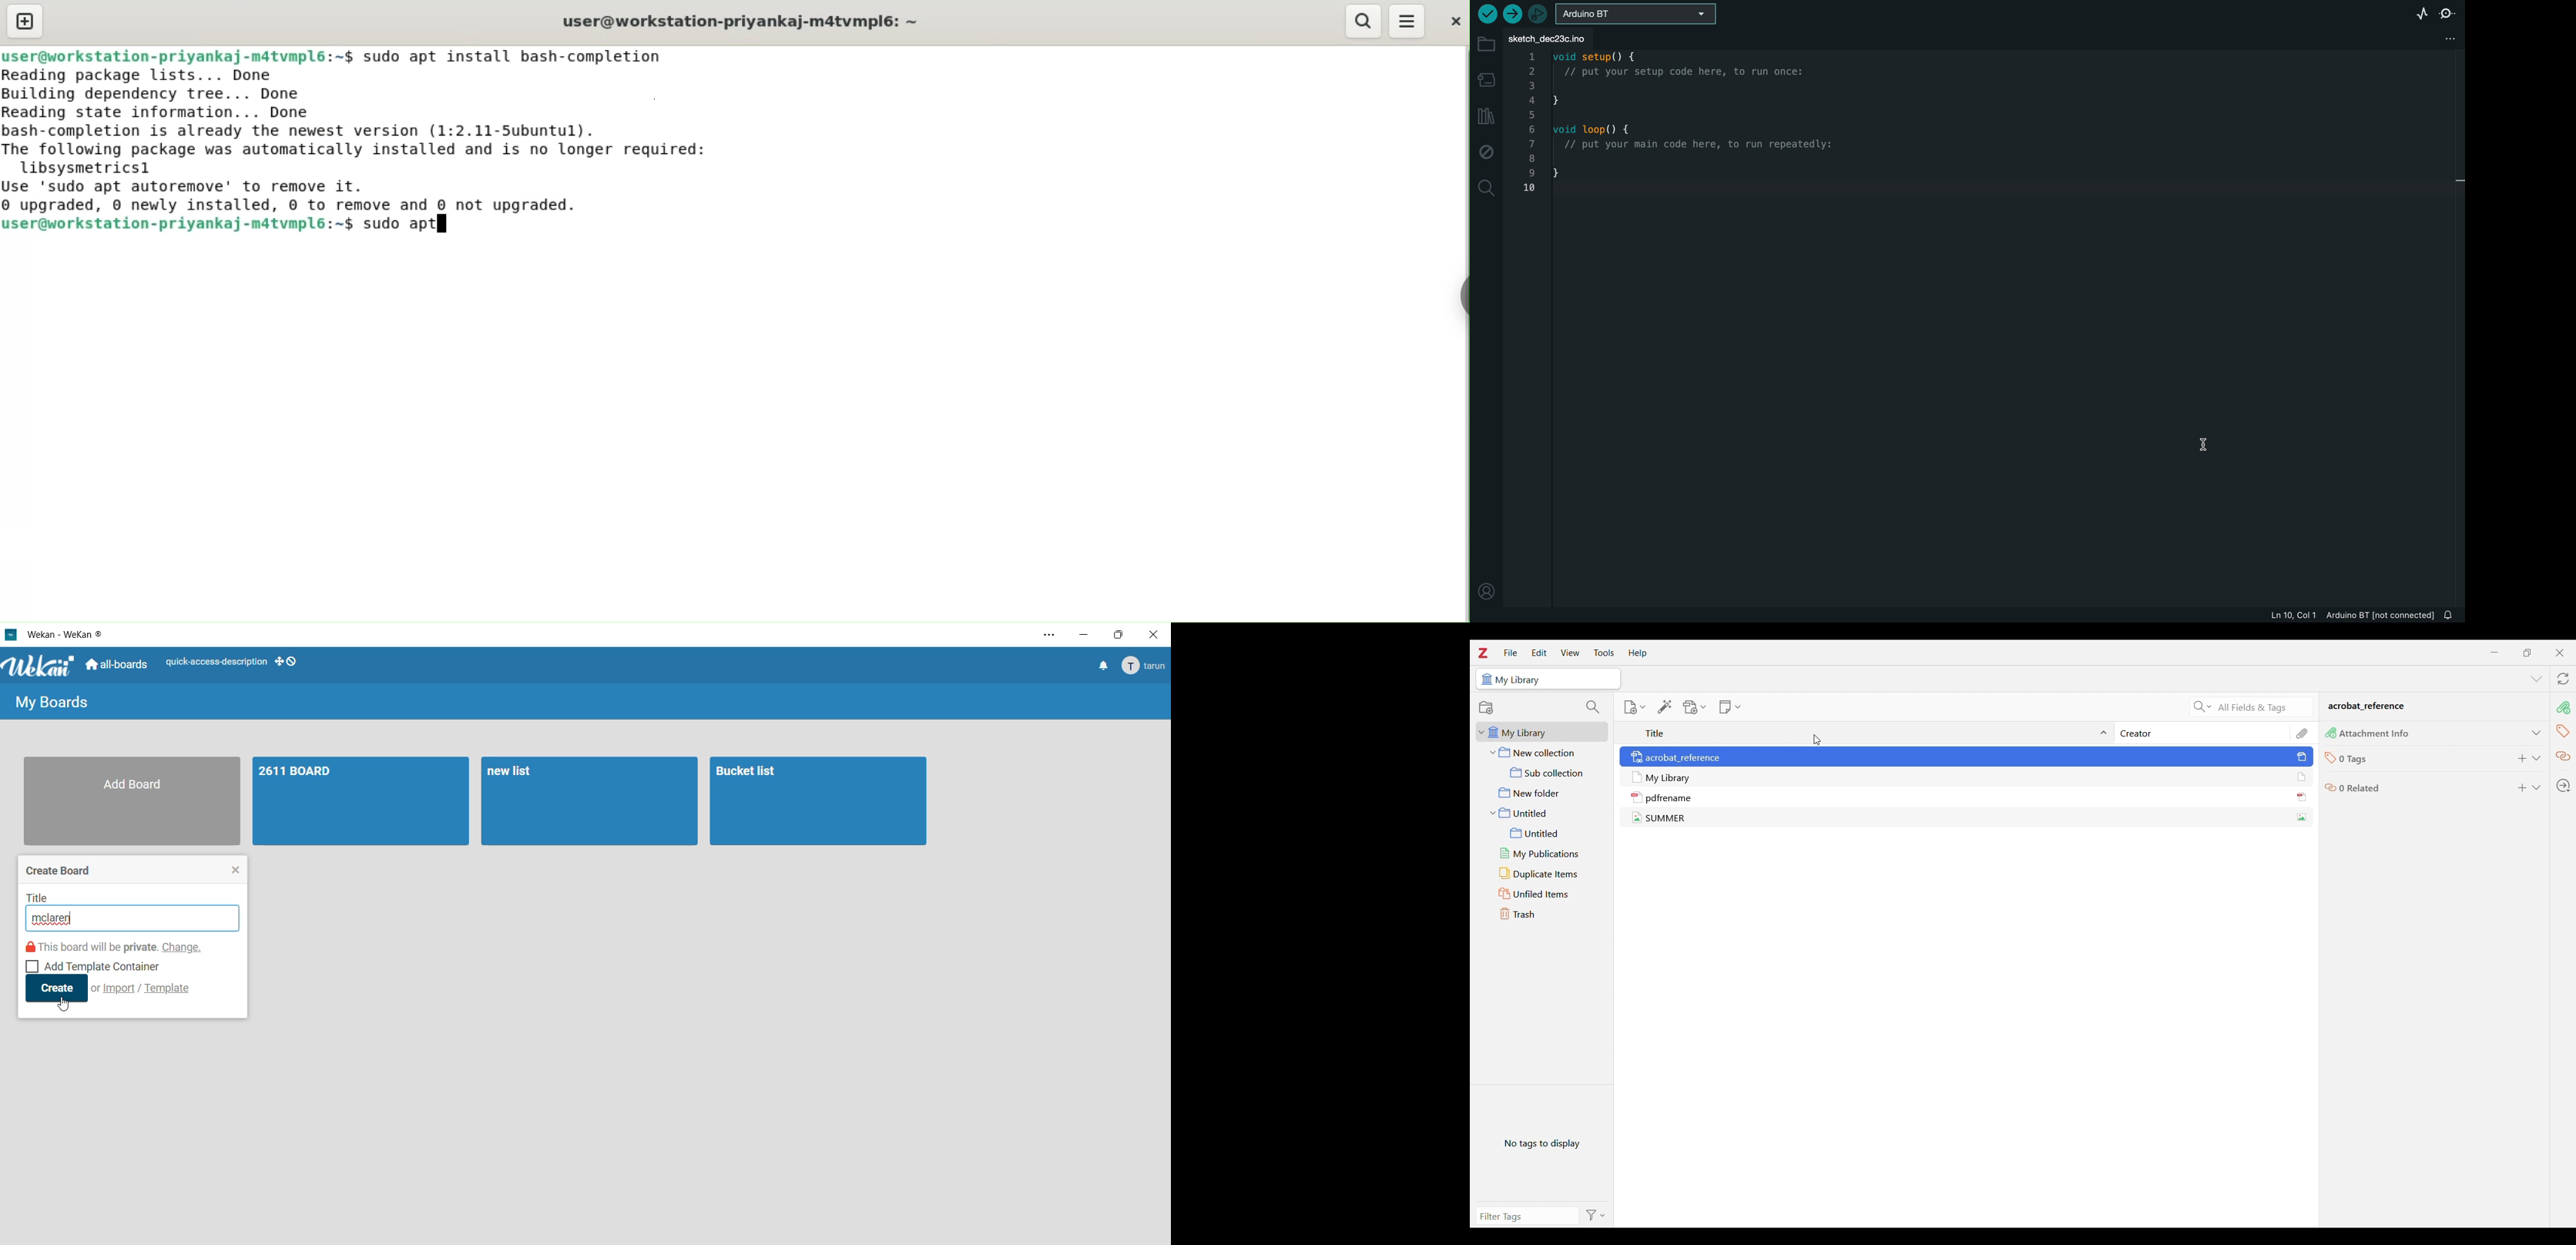  I want to click on No tags to display, so click(1542, 1143).